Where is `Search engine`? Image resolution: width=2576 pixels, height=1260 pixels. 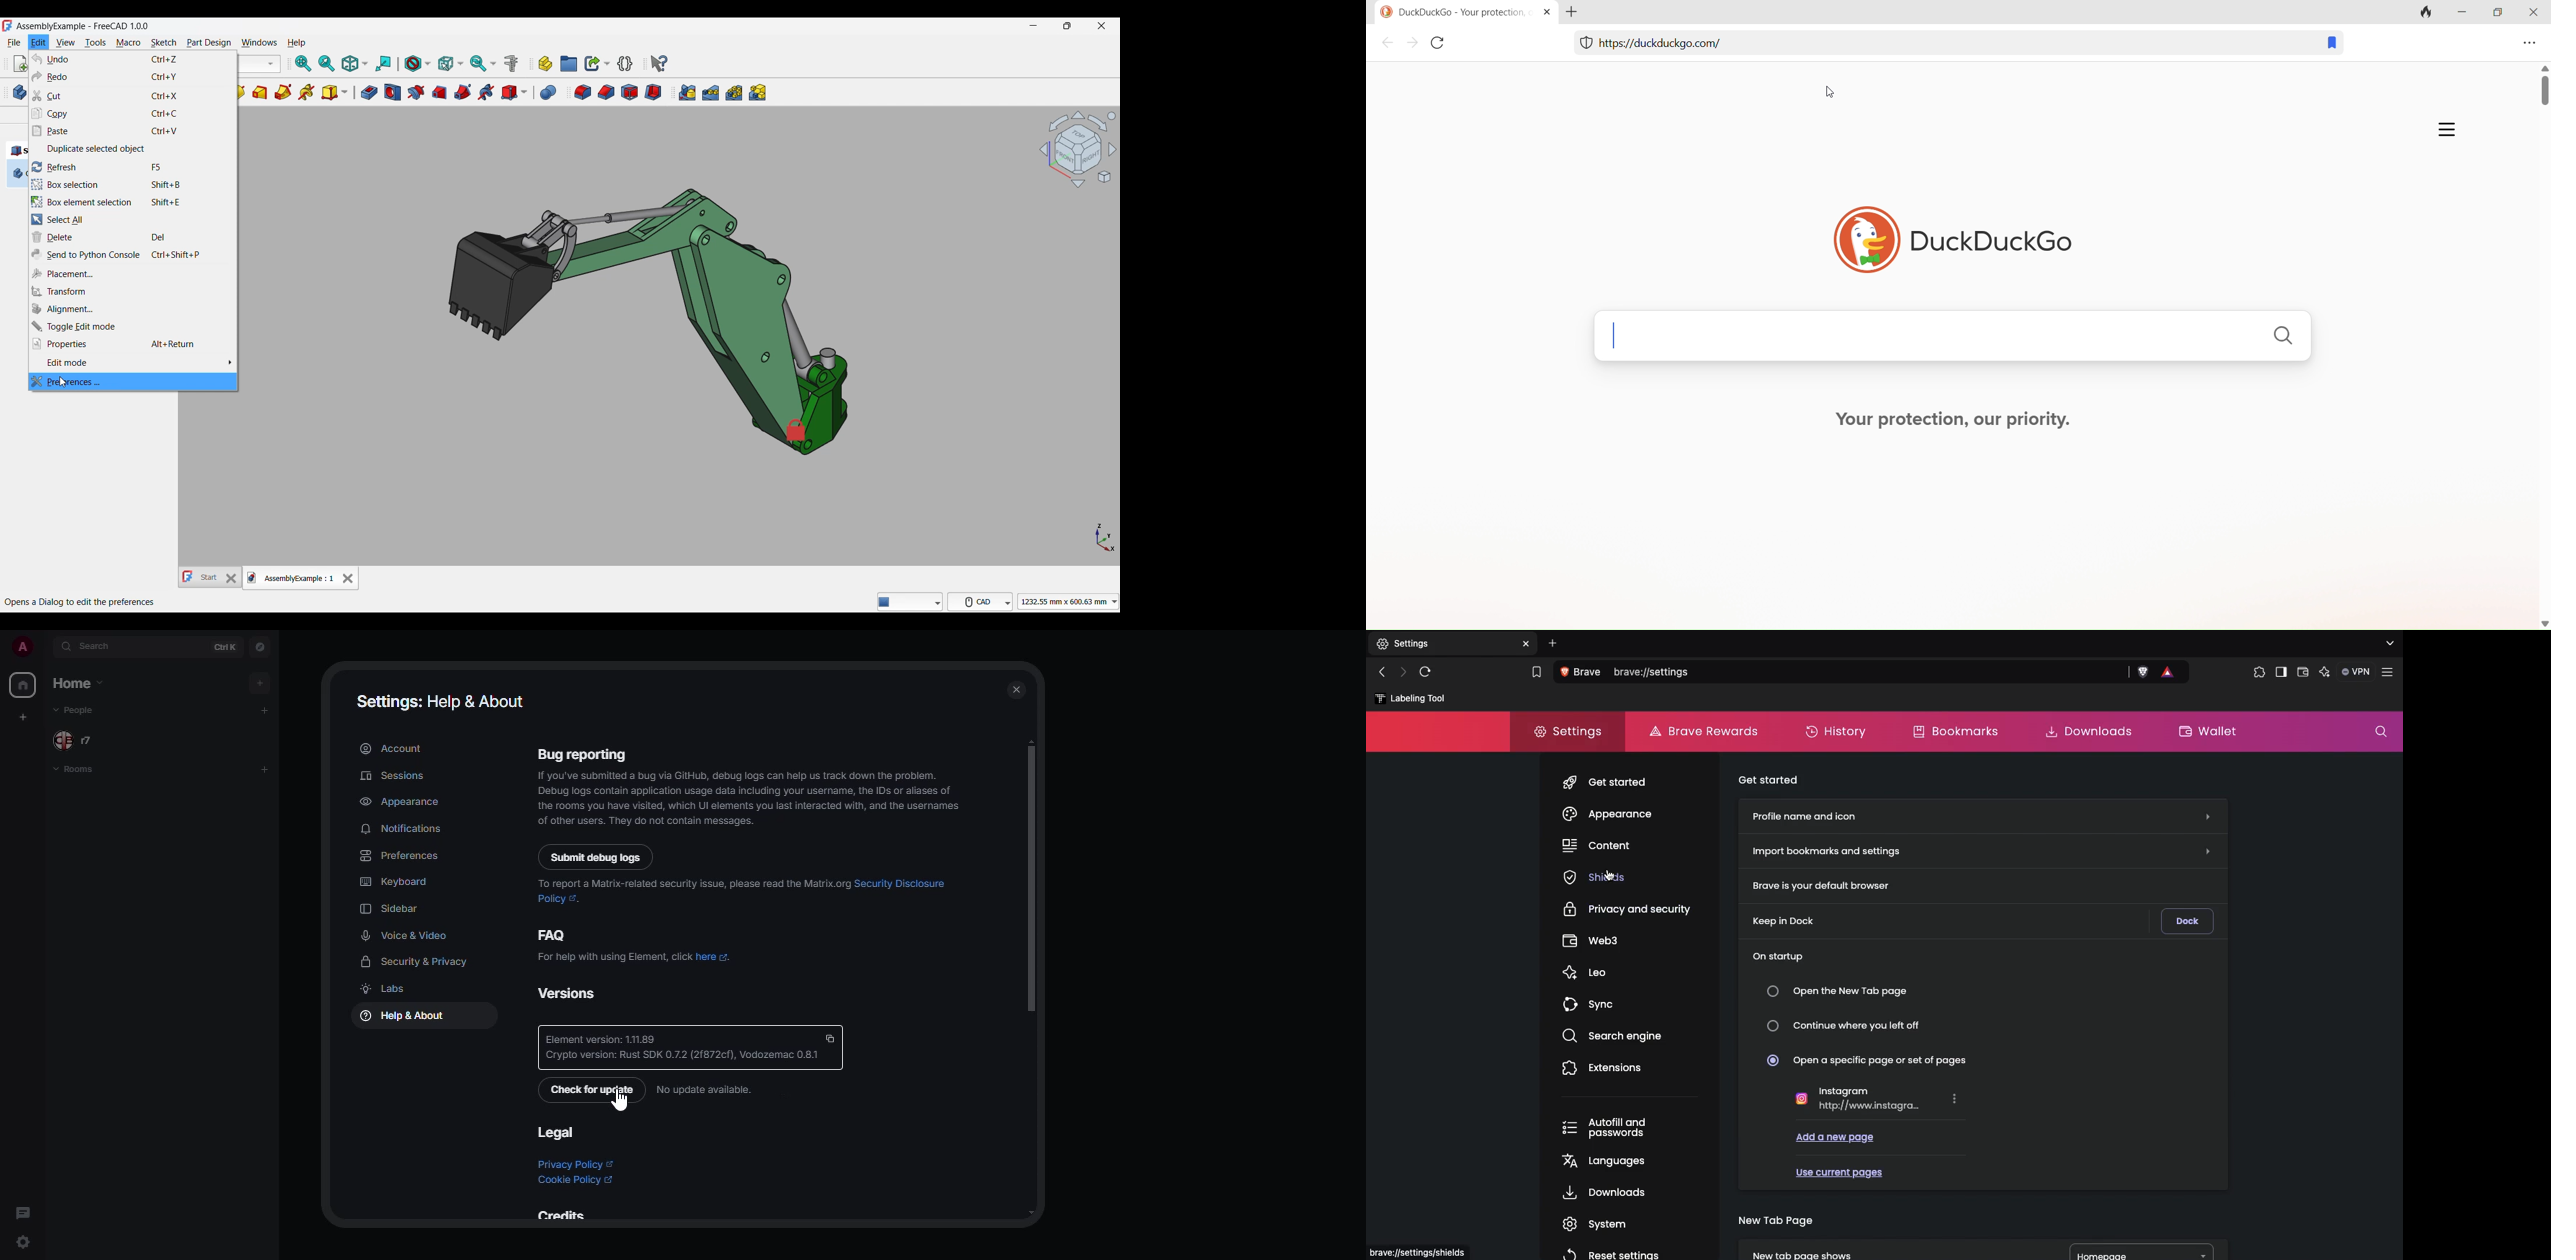 Search engine is located at coordinates (1614, 1034).